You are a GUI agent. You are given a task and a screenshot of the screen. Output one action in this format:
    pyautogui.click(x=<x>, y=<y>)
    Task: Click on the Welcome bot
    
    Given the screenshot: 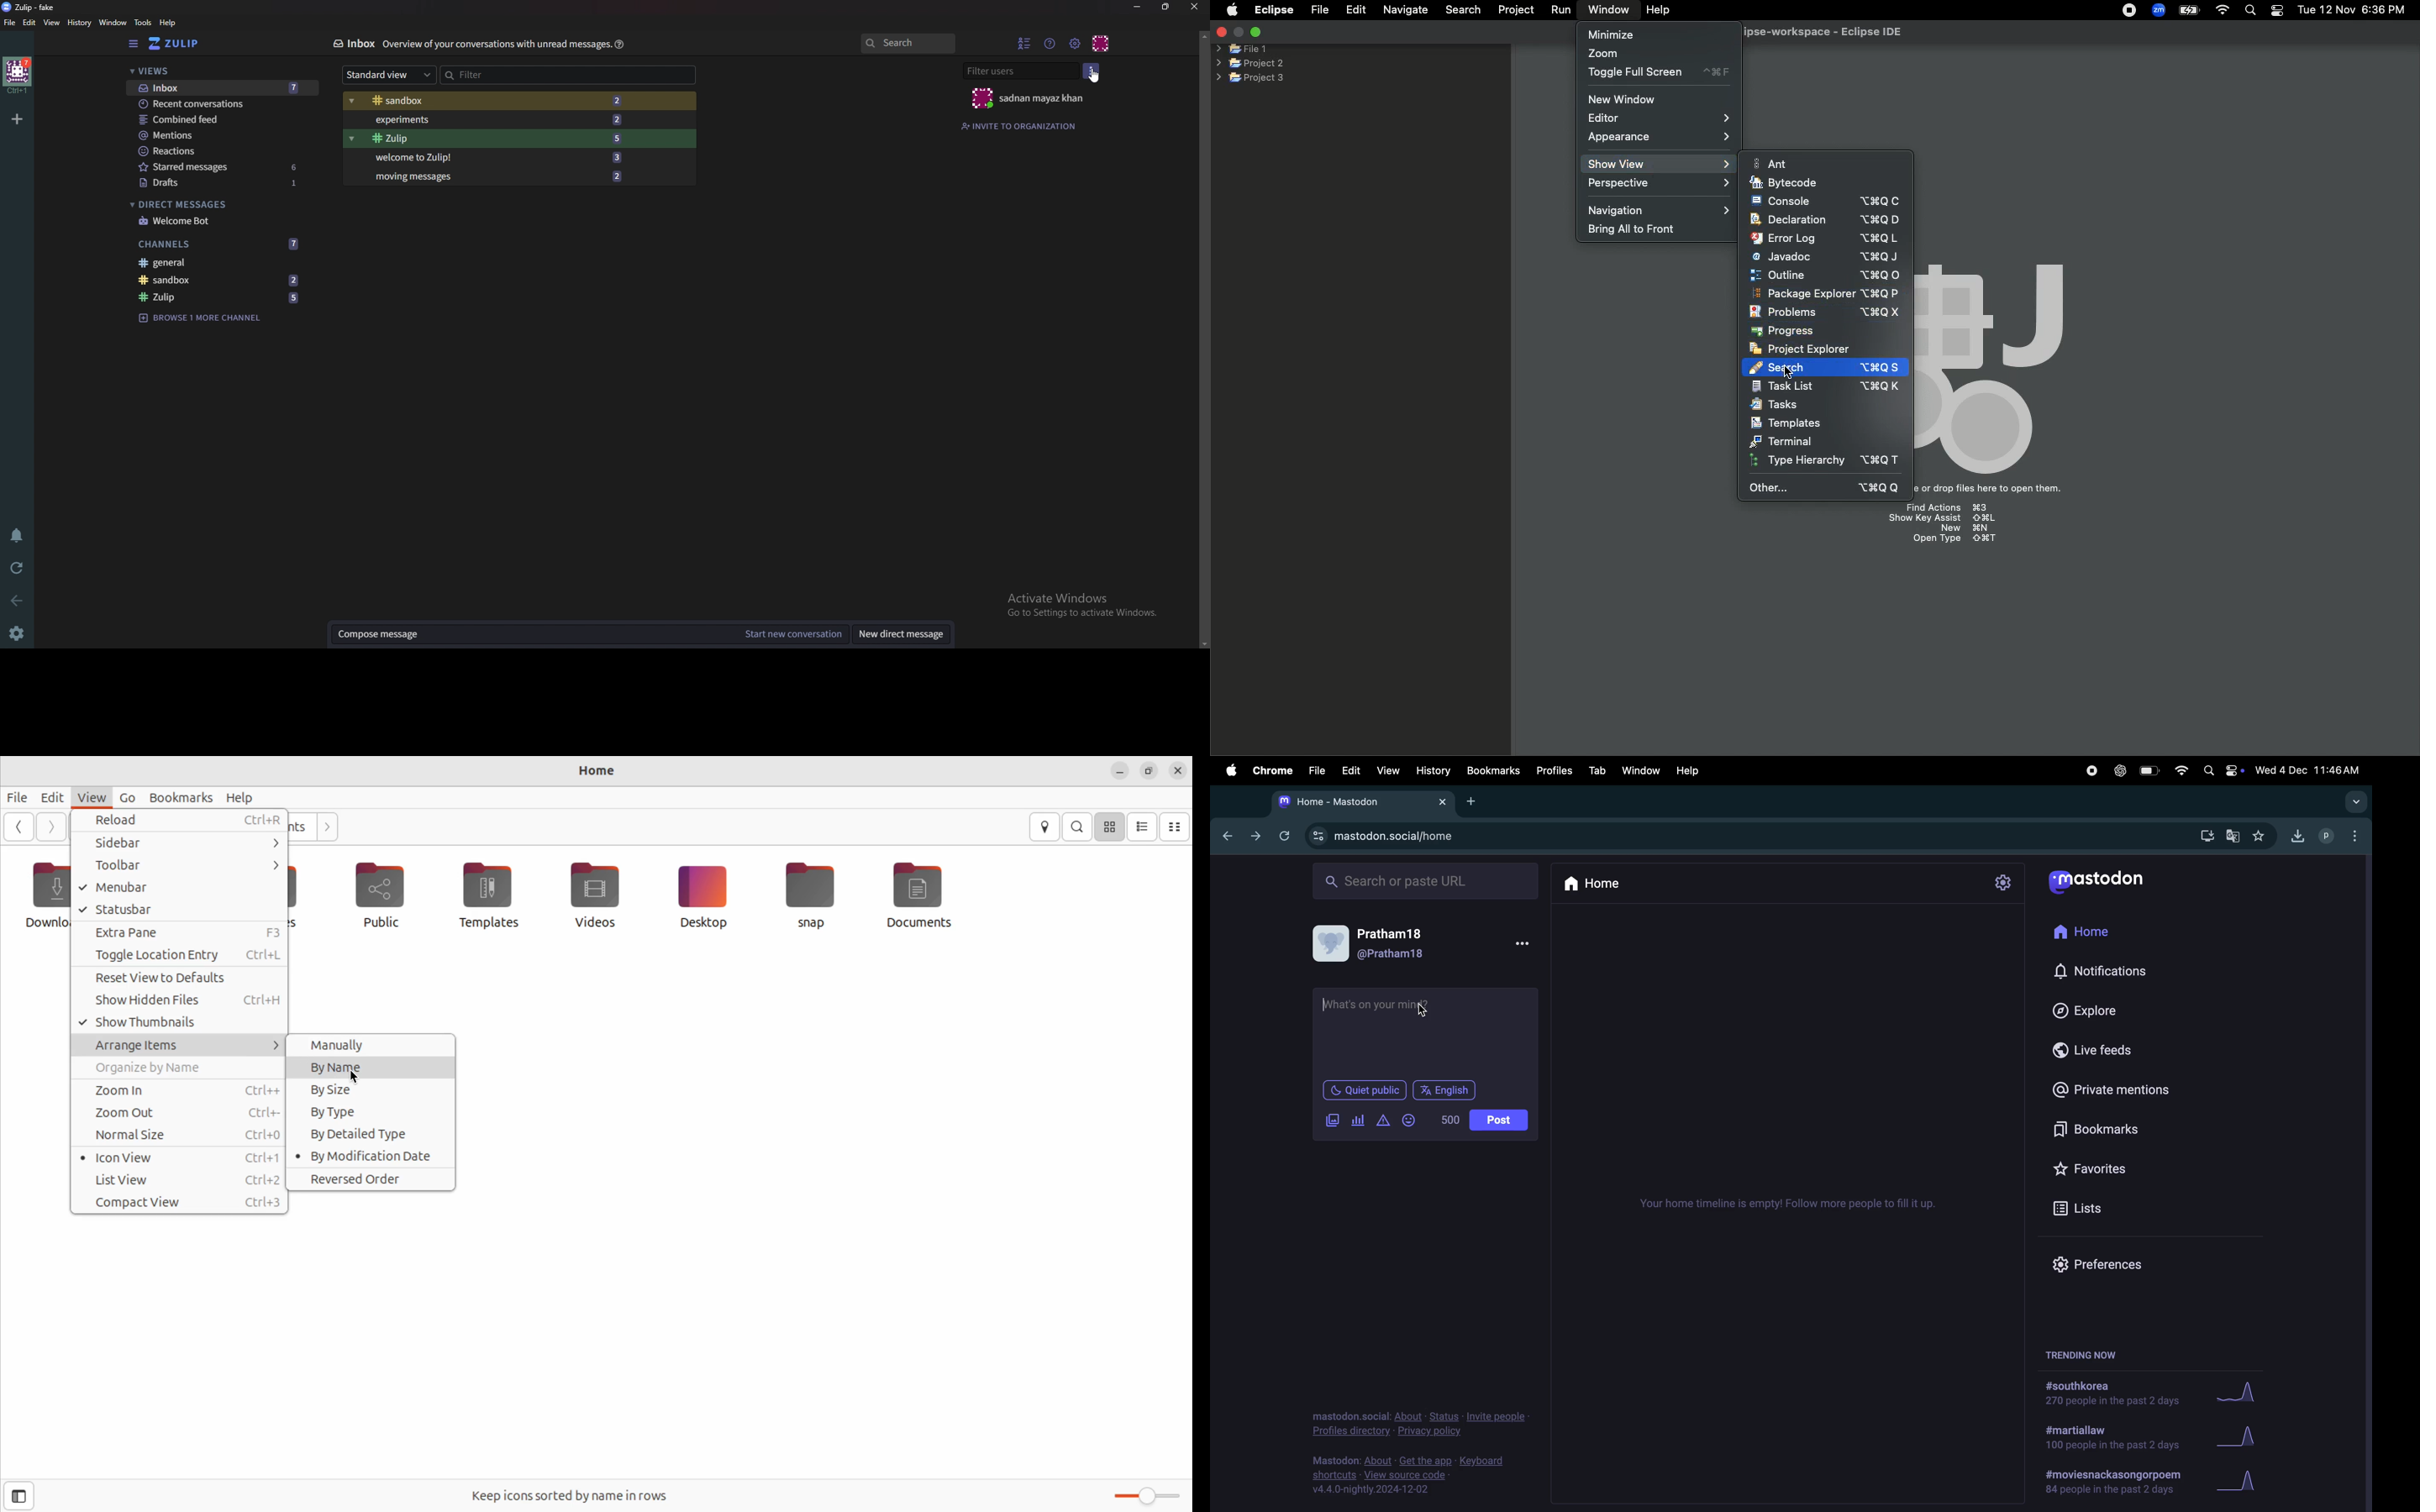 What is the action you would take?
    pyautogui.click(x=220, y=220)
    